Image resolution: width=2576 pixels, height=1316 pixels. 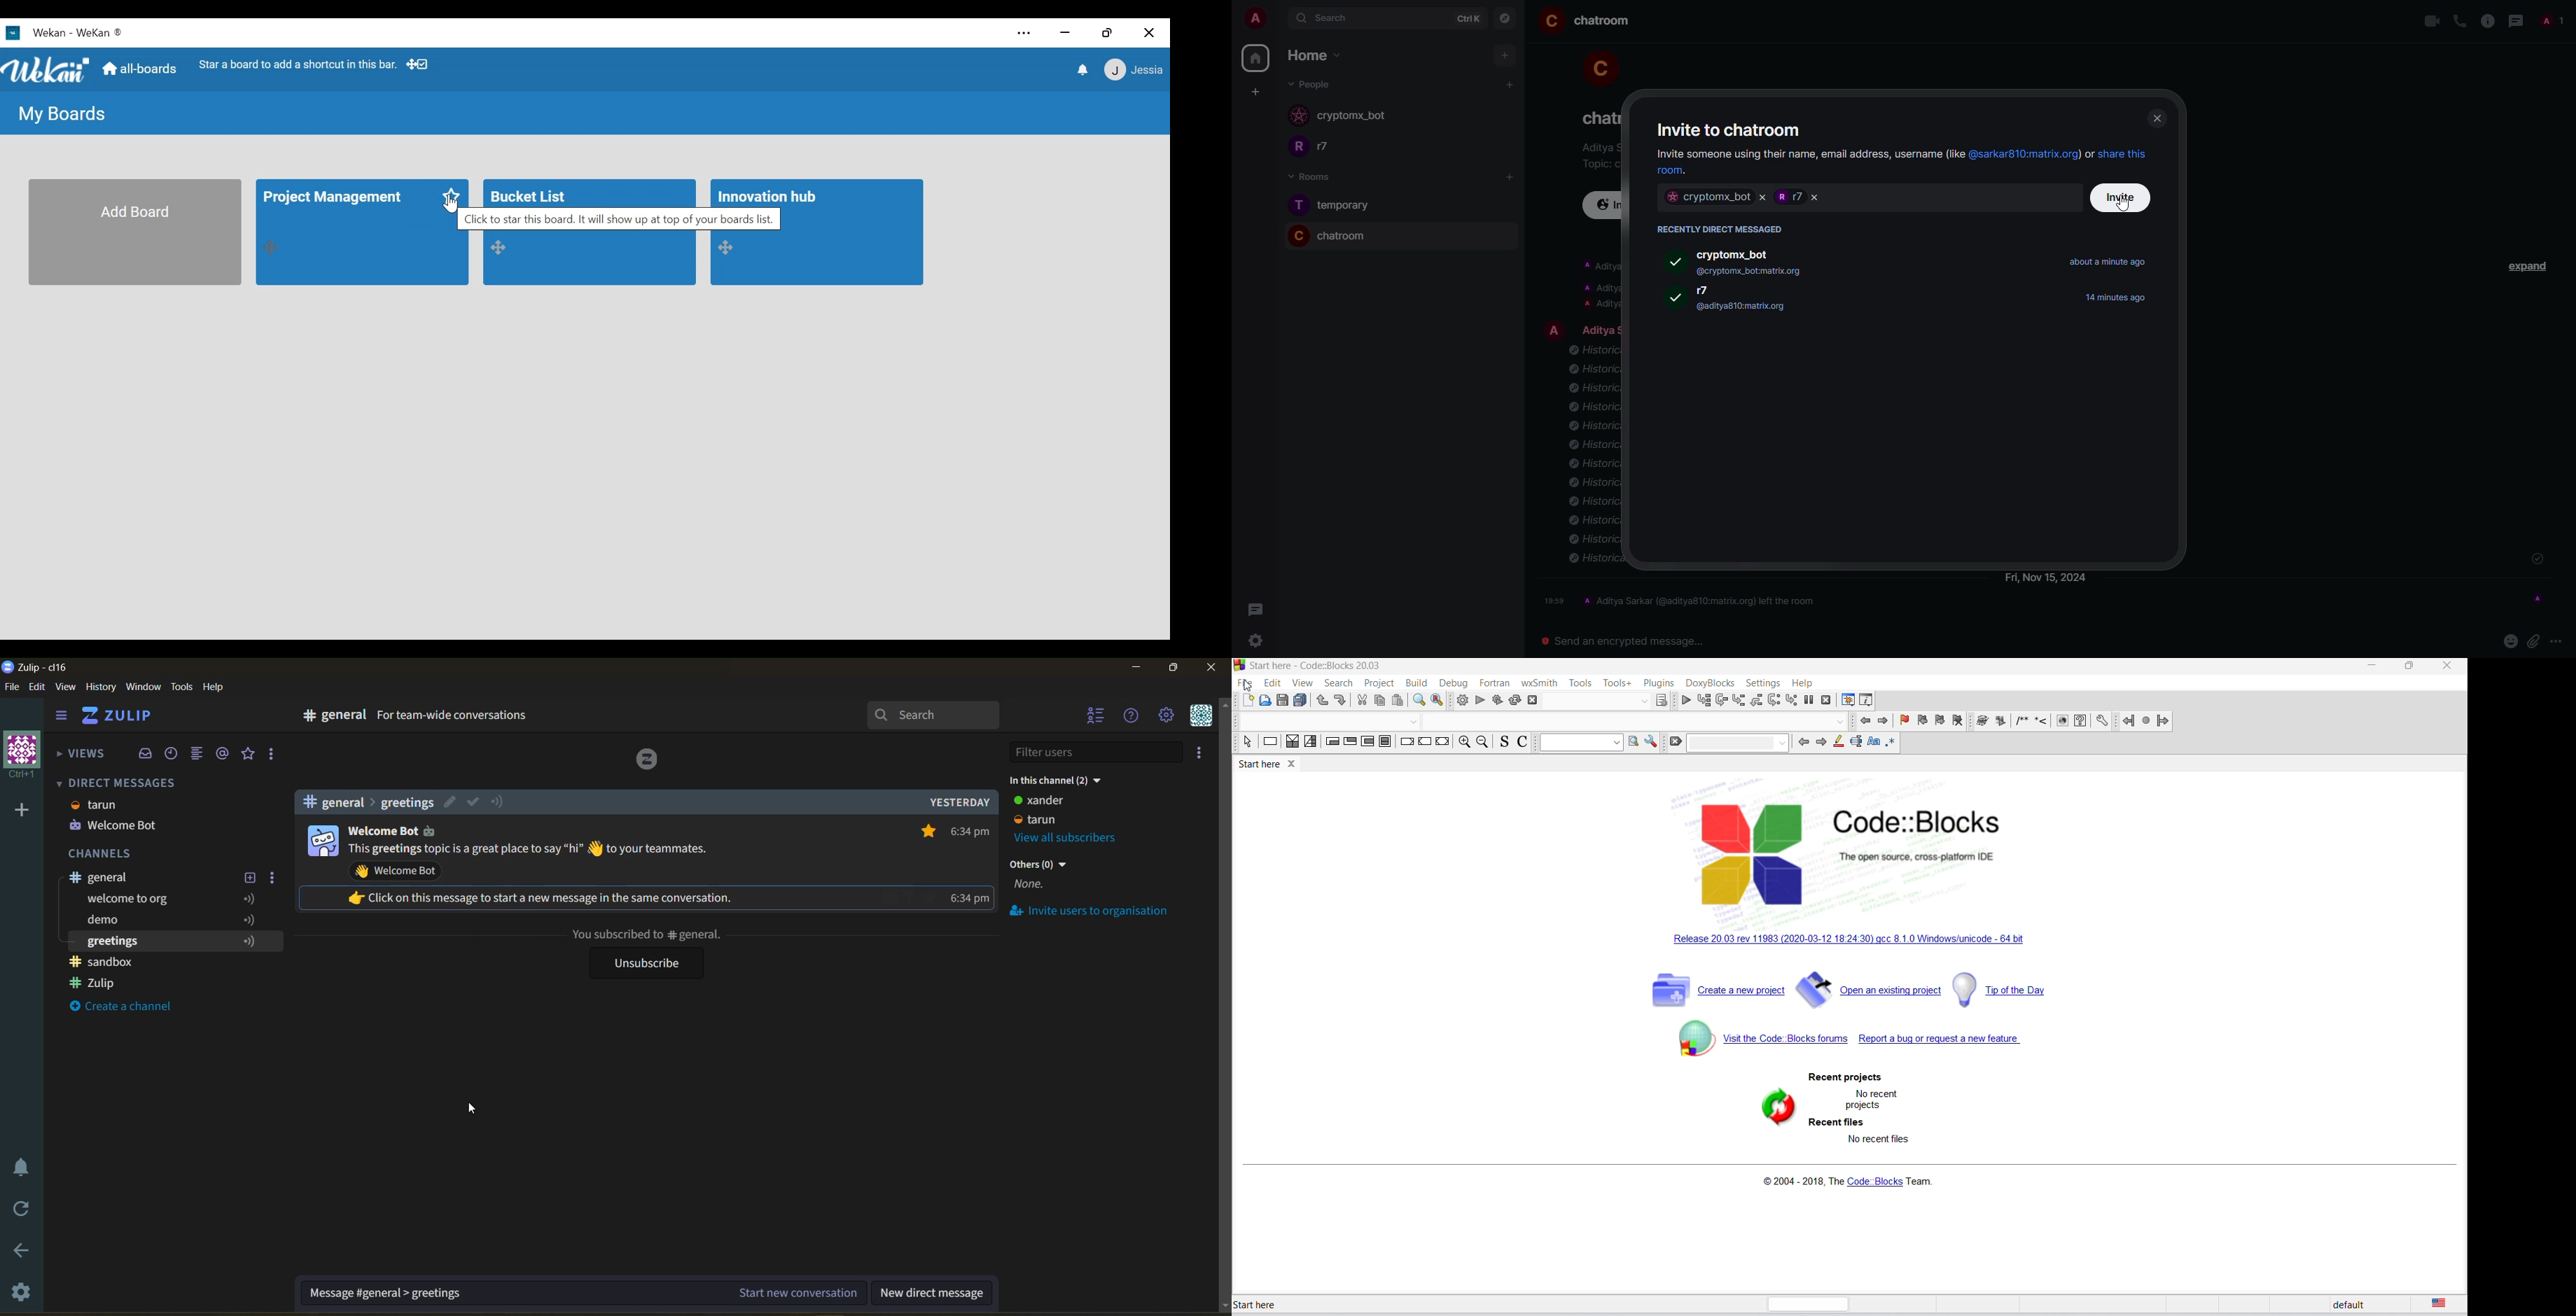 I want to click on threads, so click(x=2515, y=21).